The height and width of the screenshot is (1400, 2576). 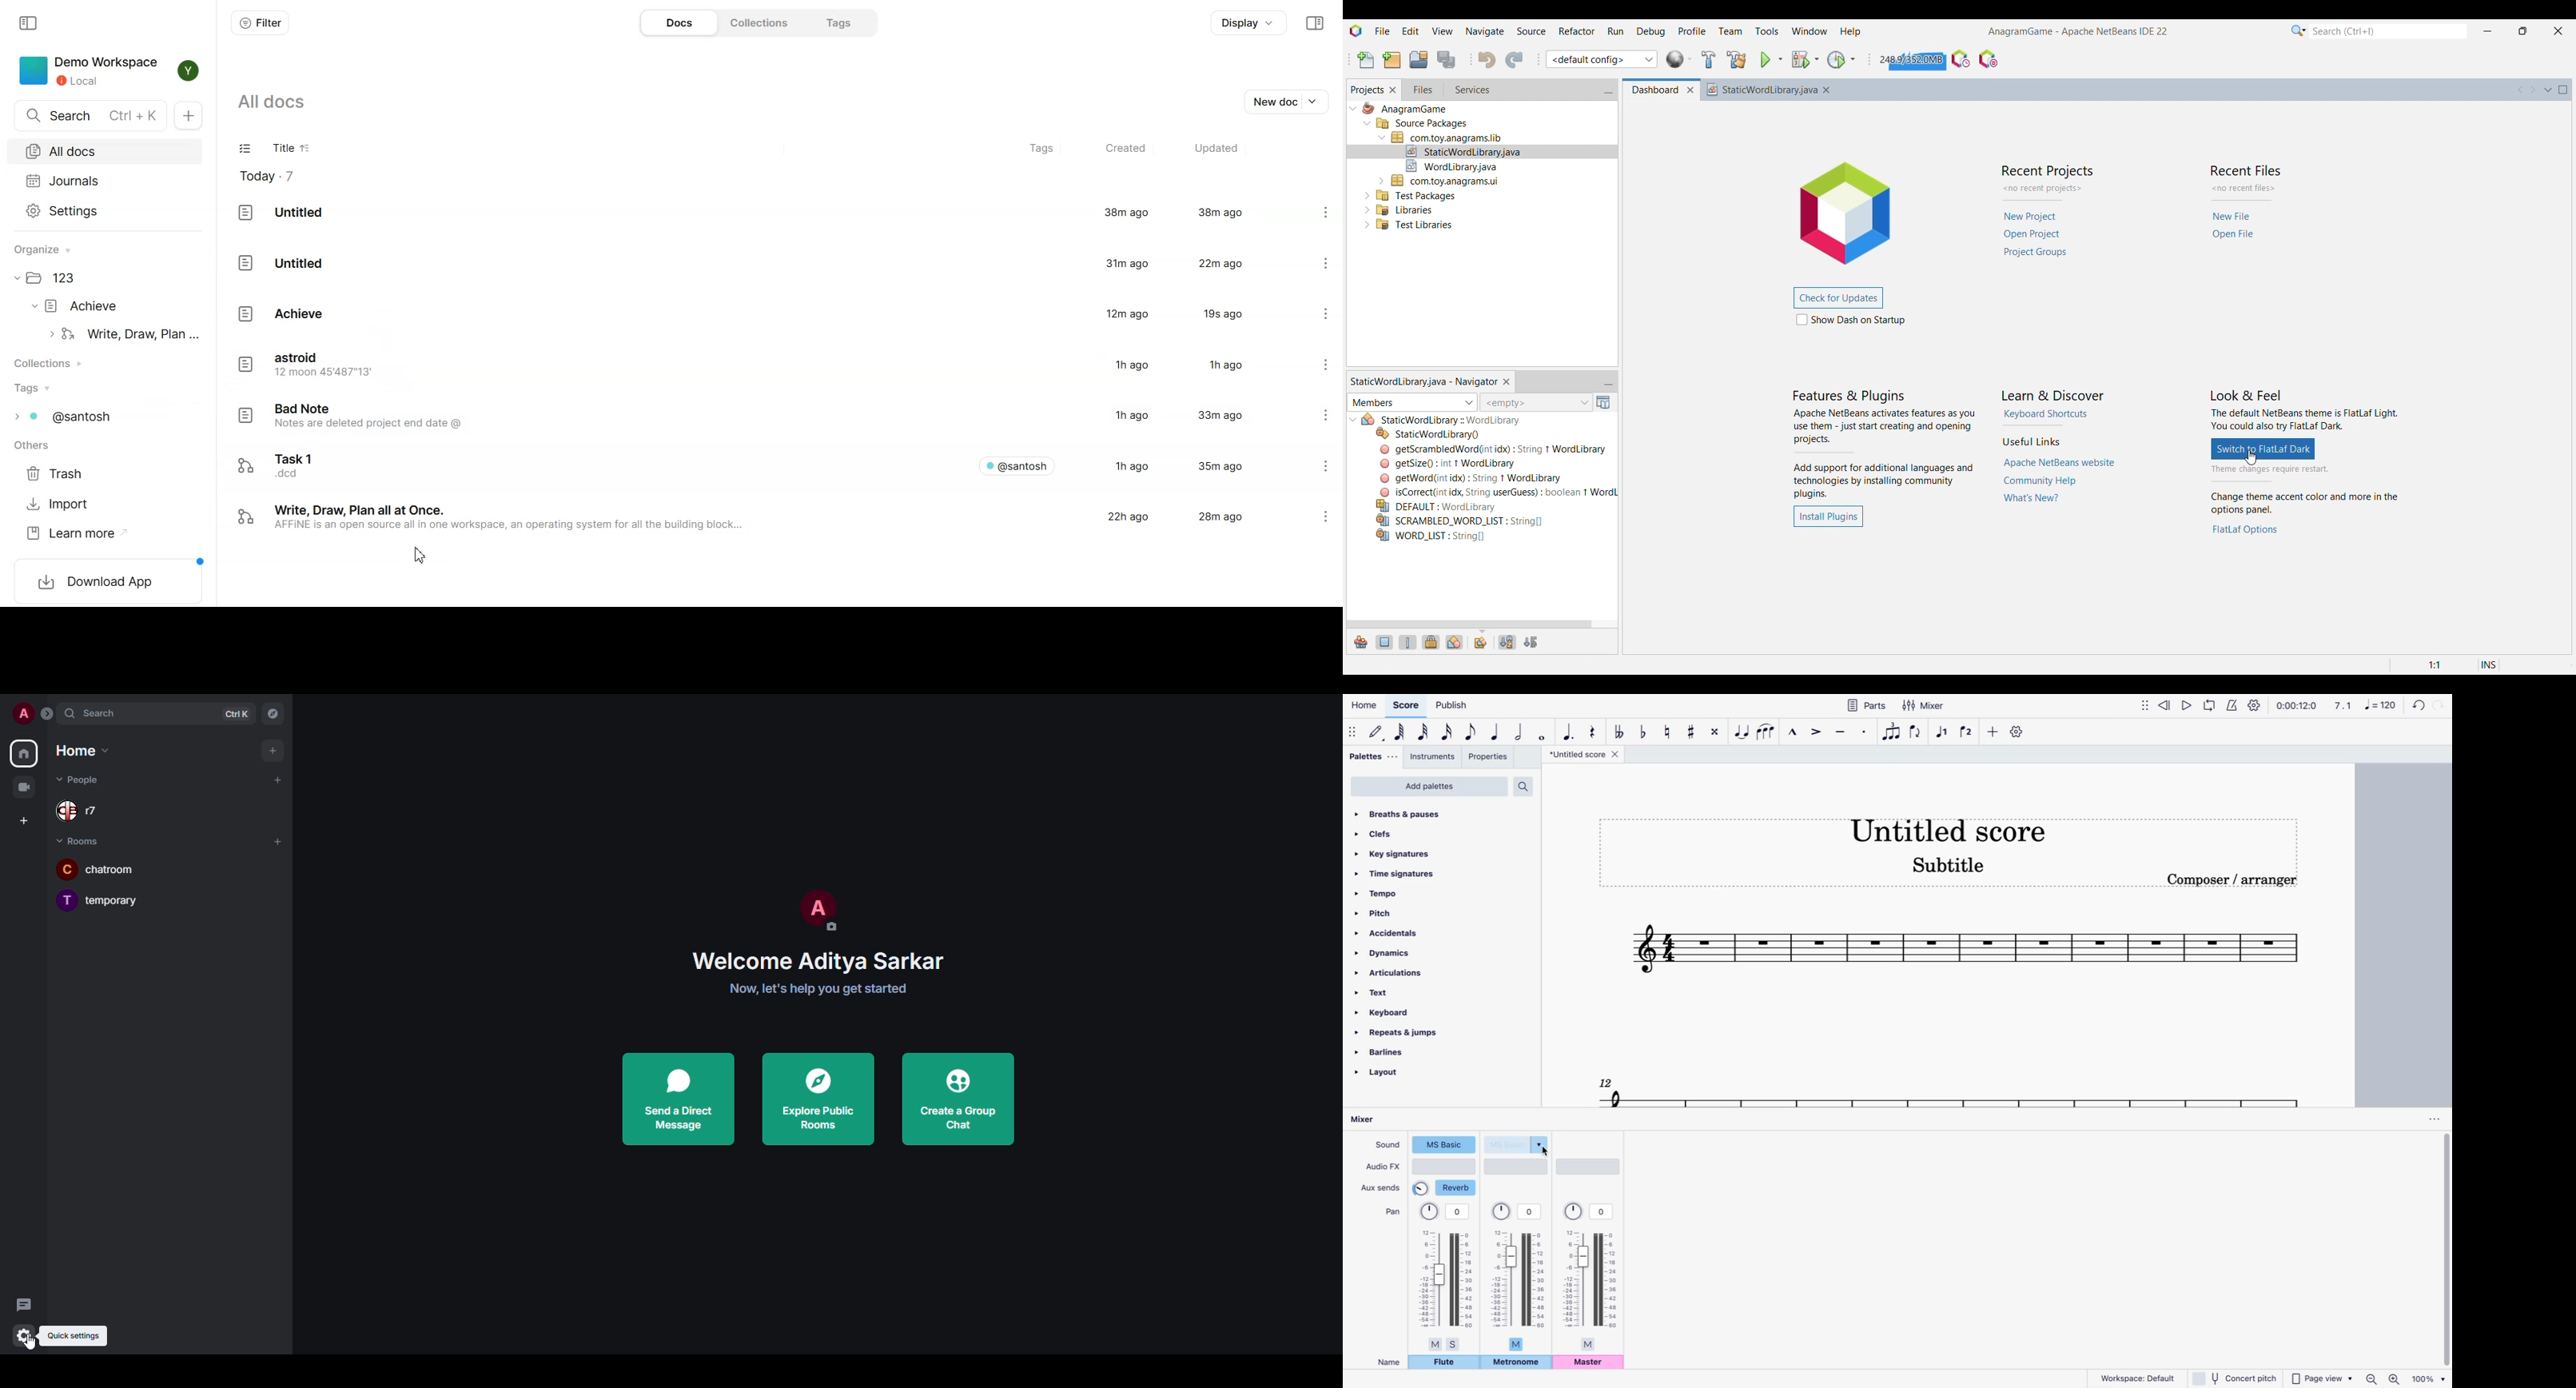 What do you see at coordinates (306, 149) in the screenshot?
I see `Sort` at bounding box center [306, 149].